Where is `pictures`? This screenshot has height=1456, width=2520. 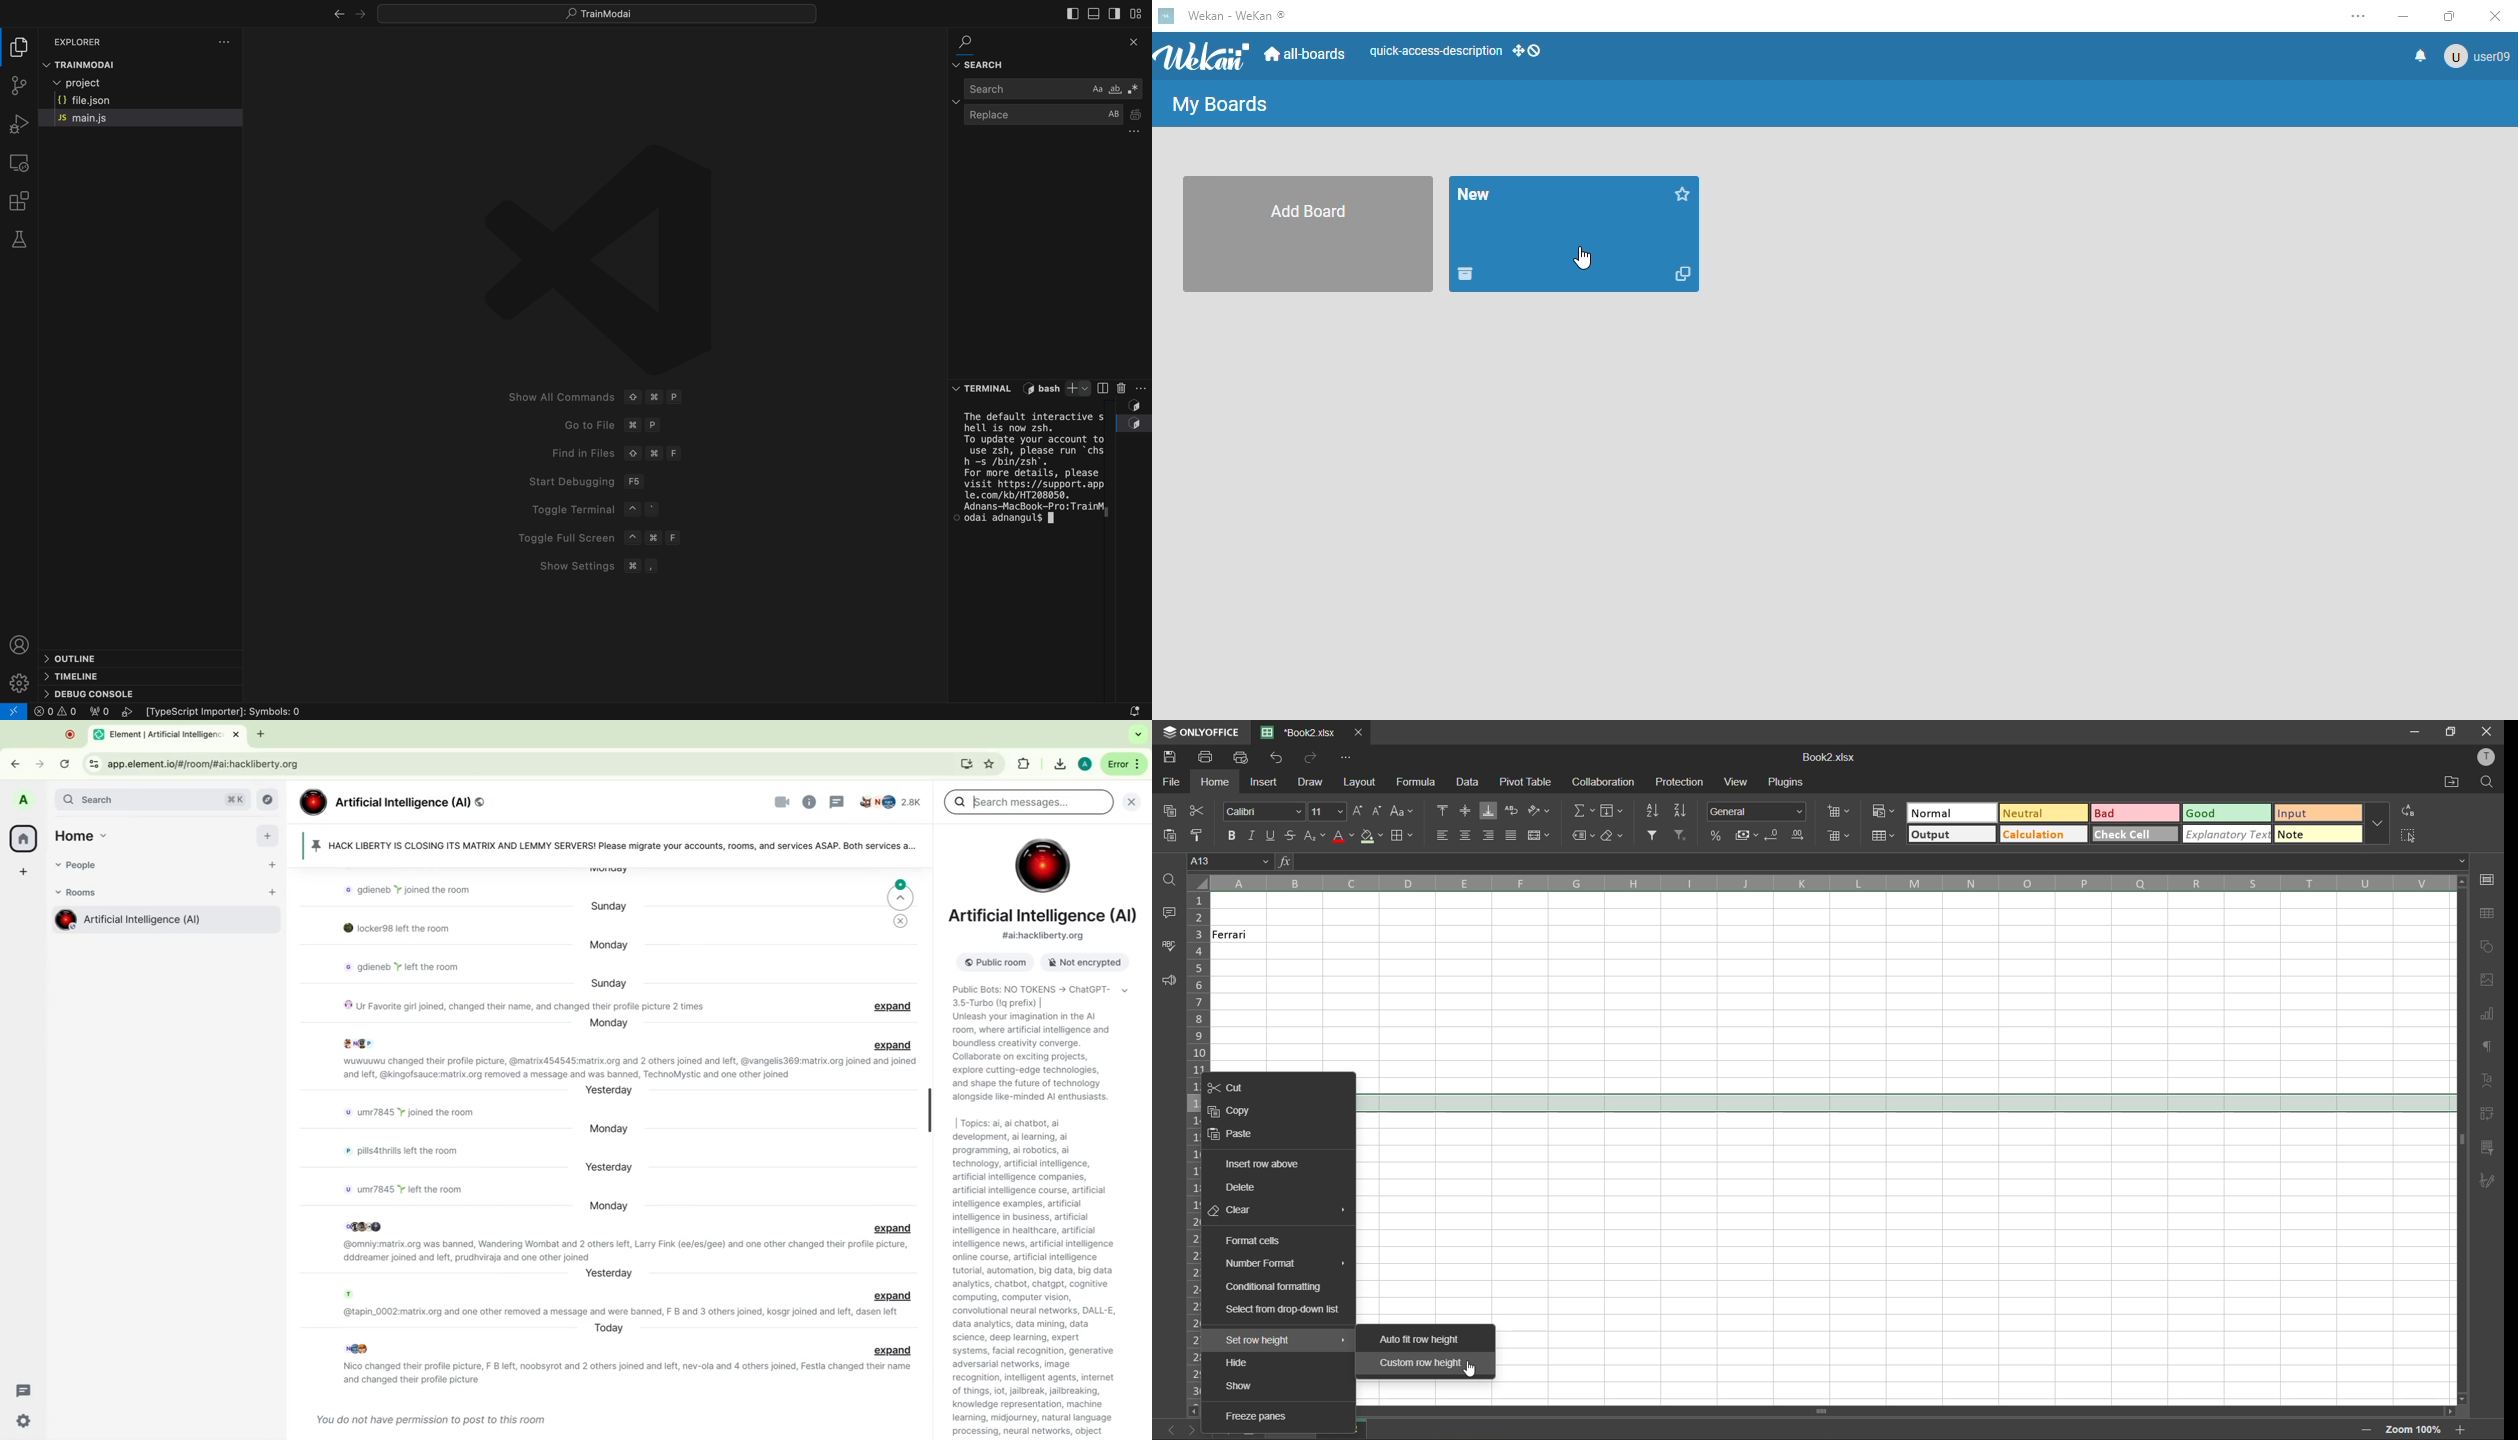
pictures is located at coordinates (369, 1225).